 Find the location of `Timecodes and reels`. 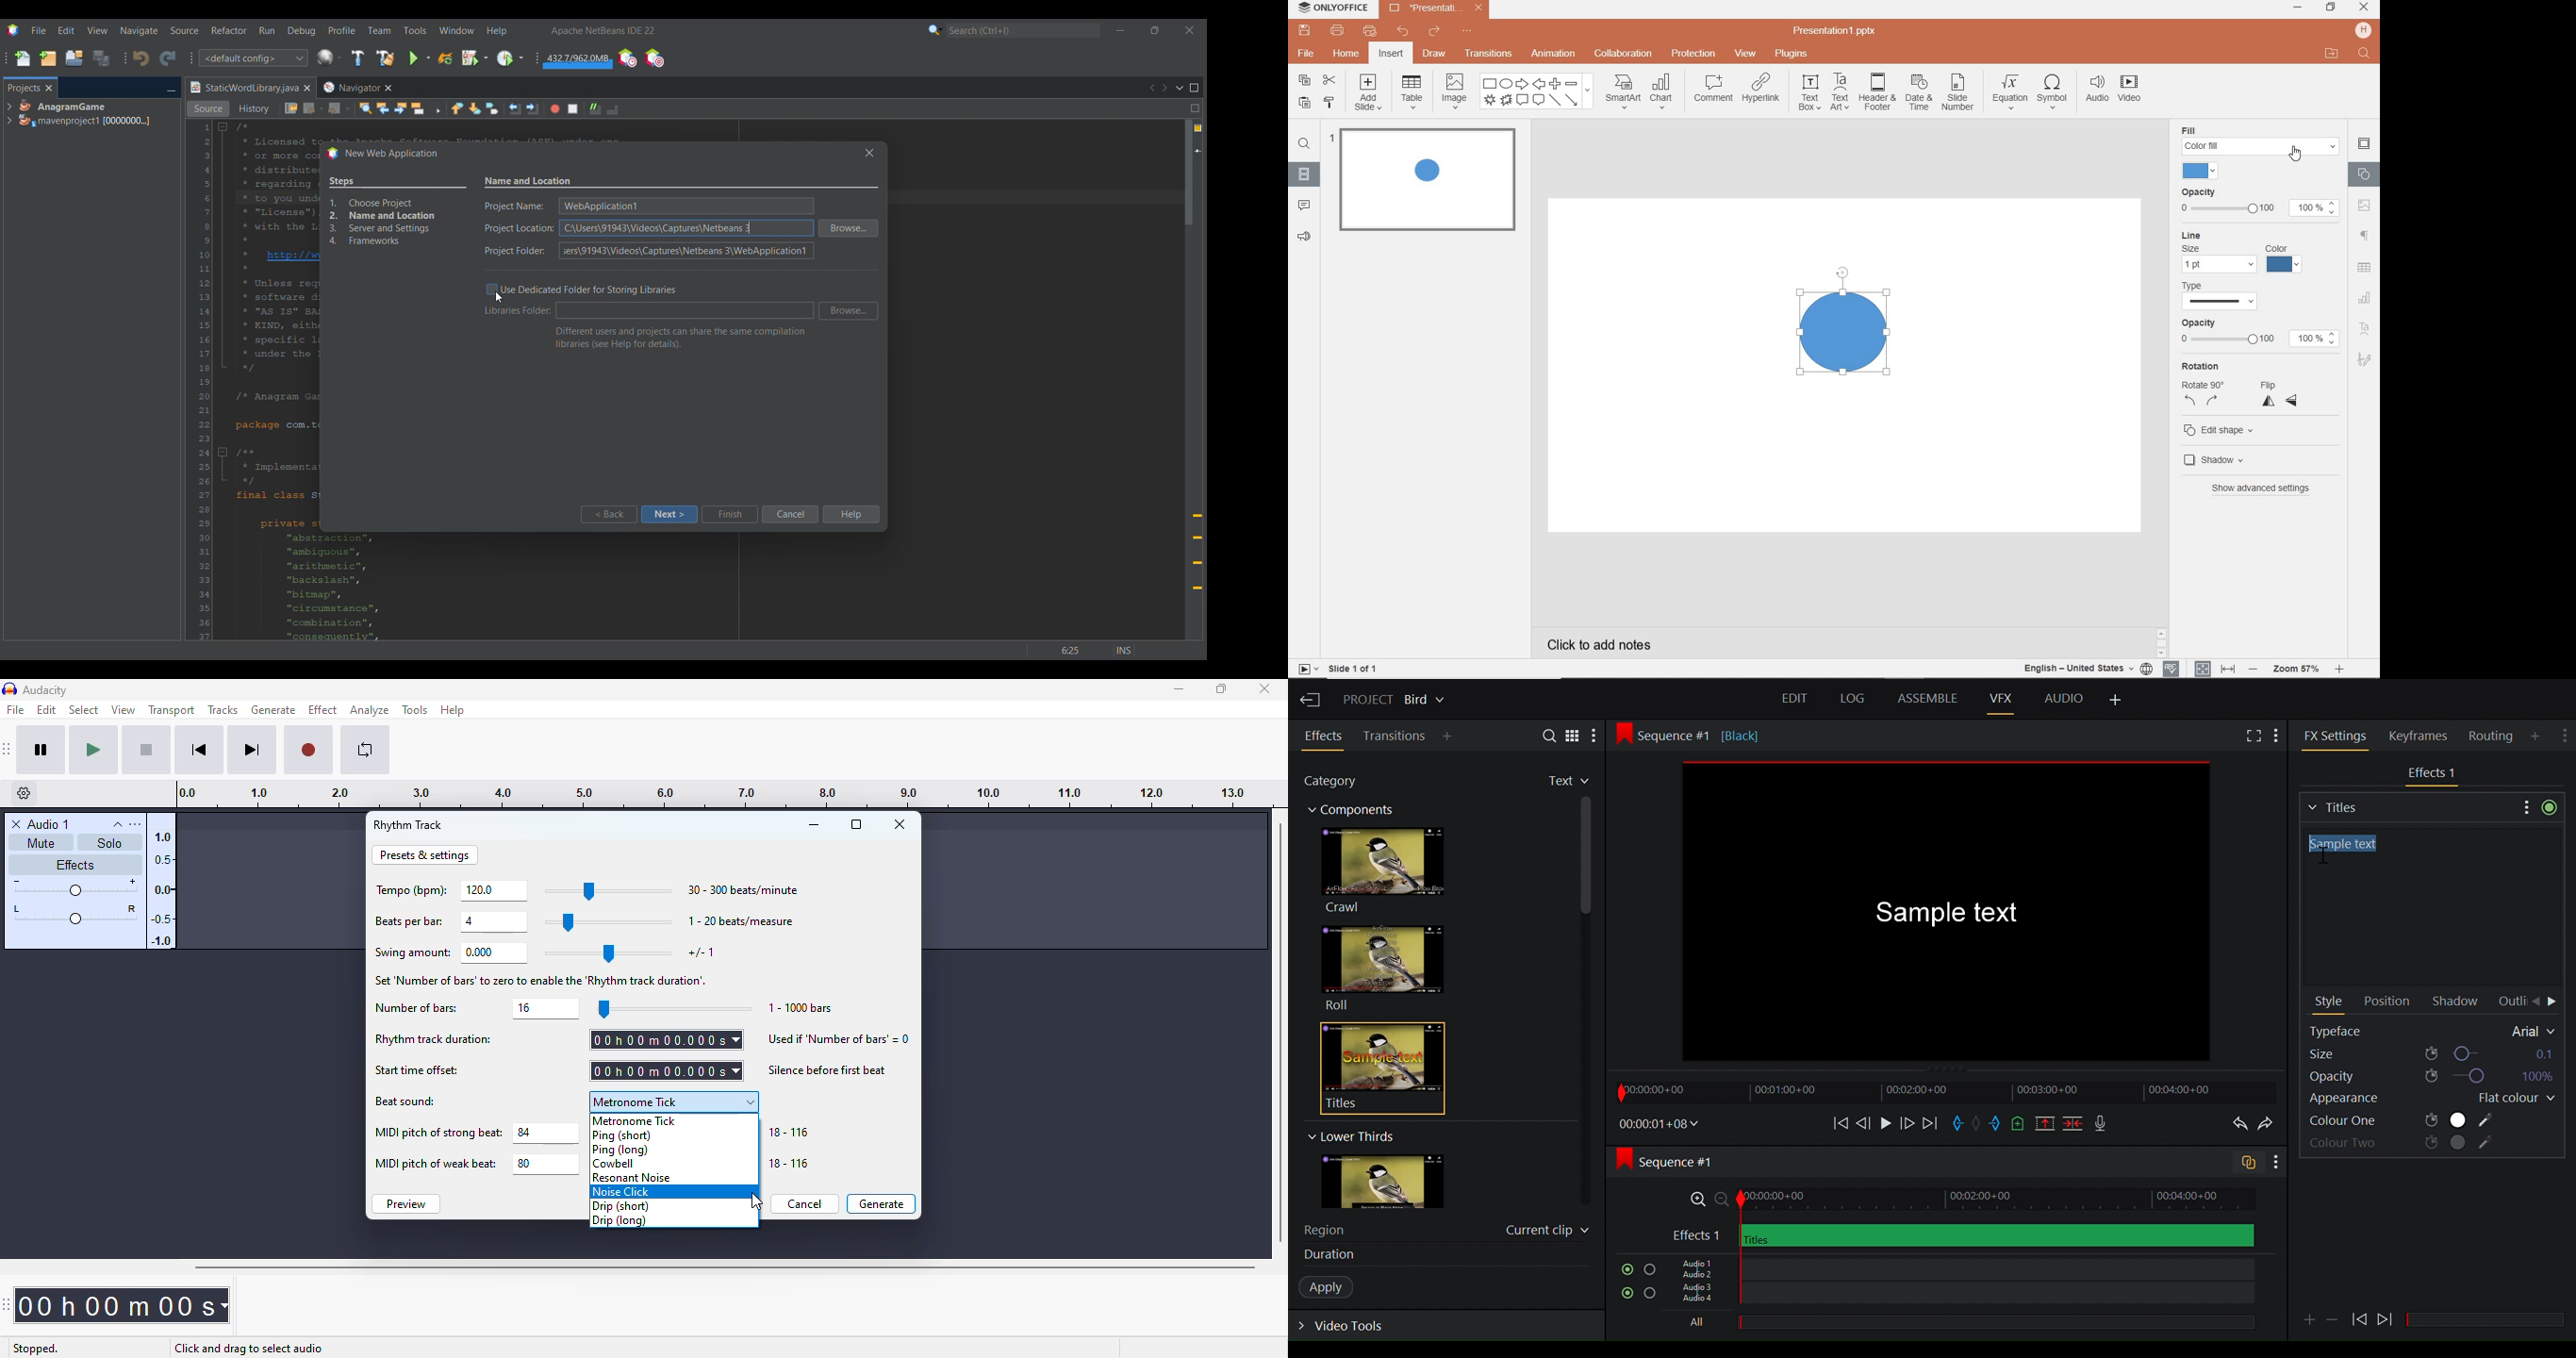

Timecodes and reels is located at coordinates (1660, 1125).